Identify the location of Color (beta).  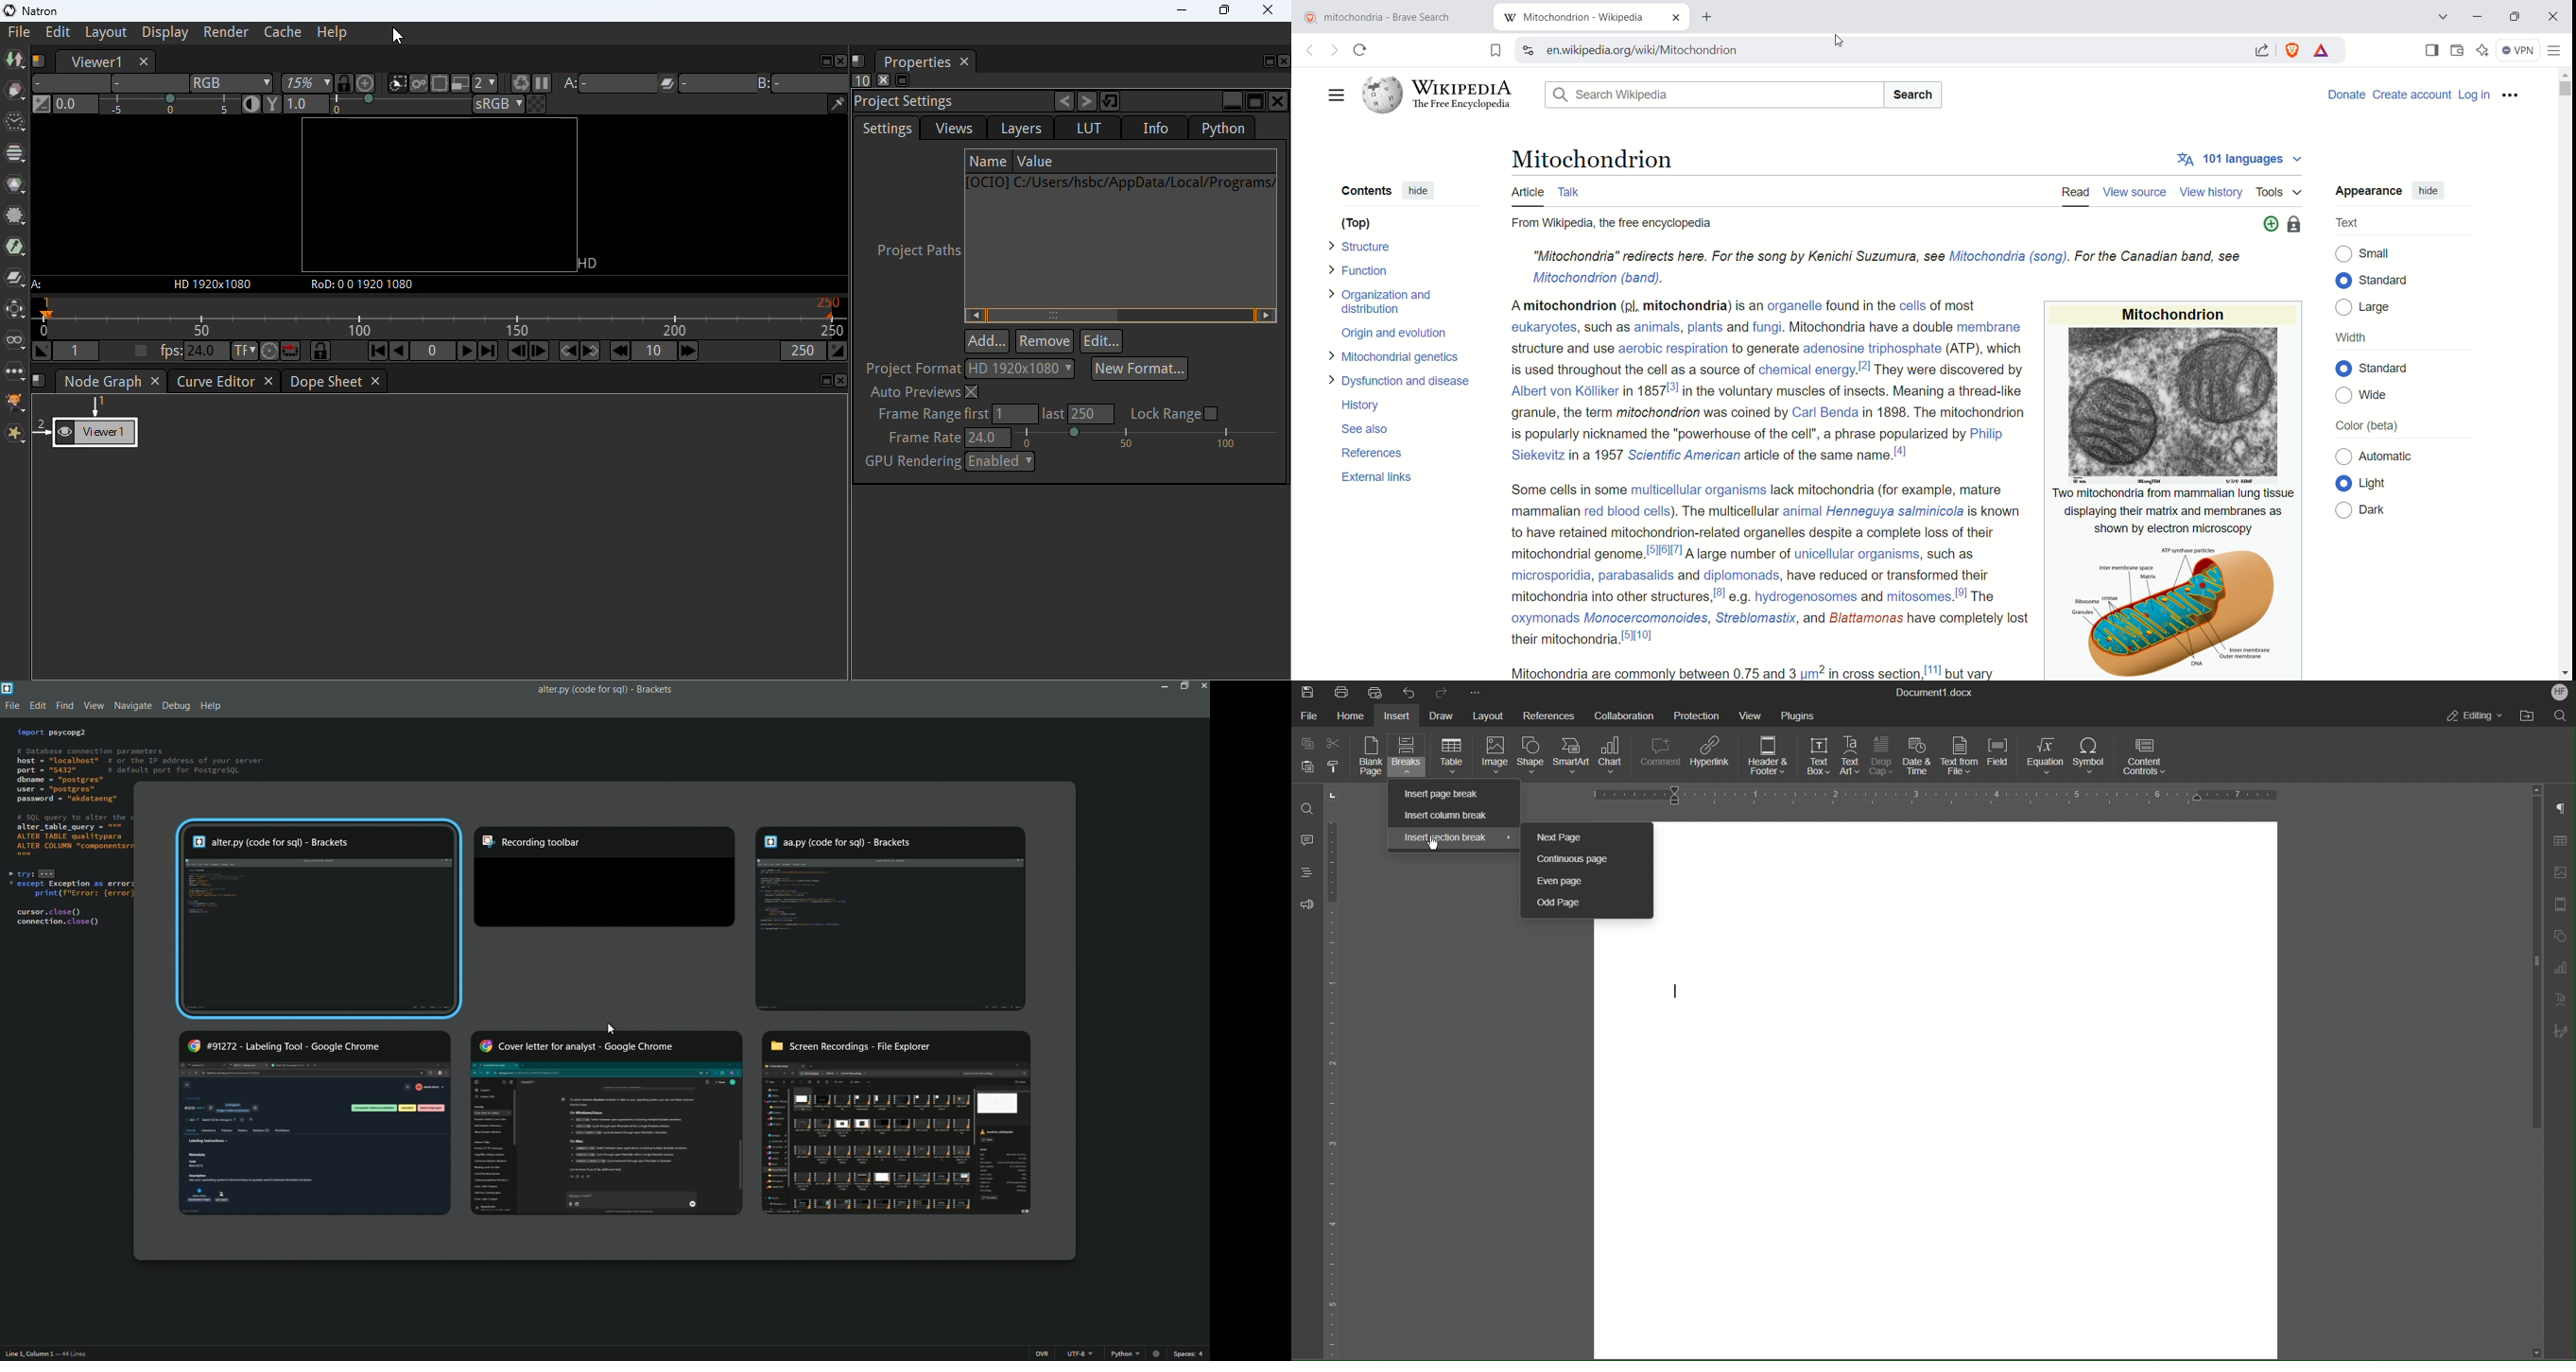
(2364, 426).